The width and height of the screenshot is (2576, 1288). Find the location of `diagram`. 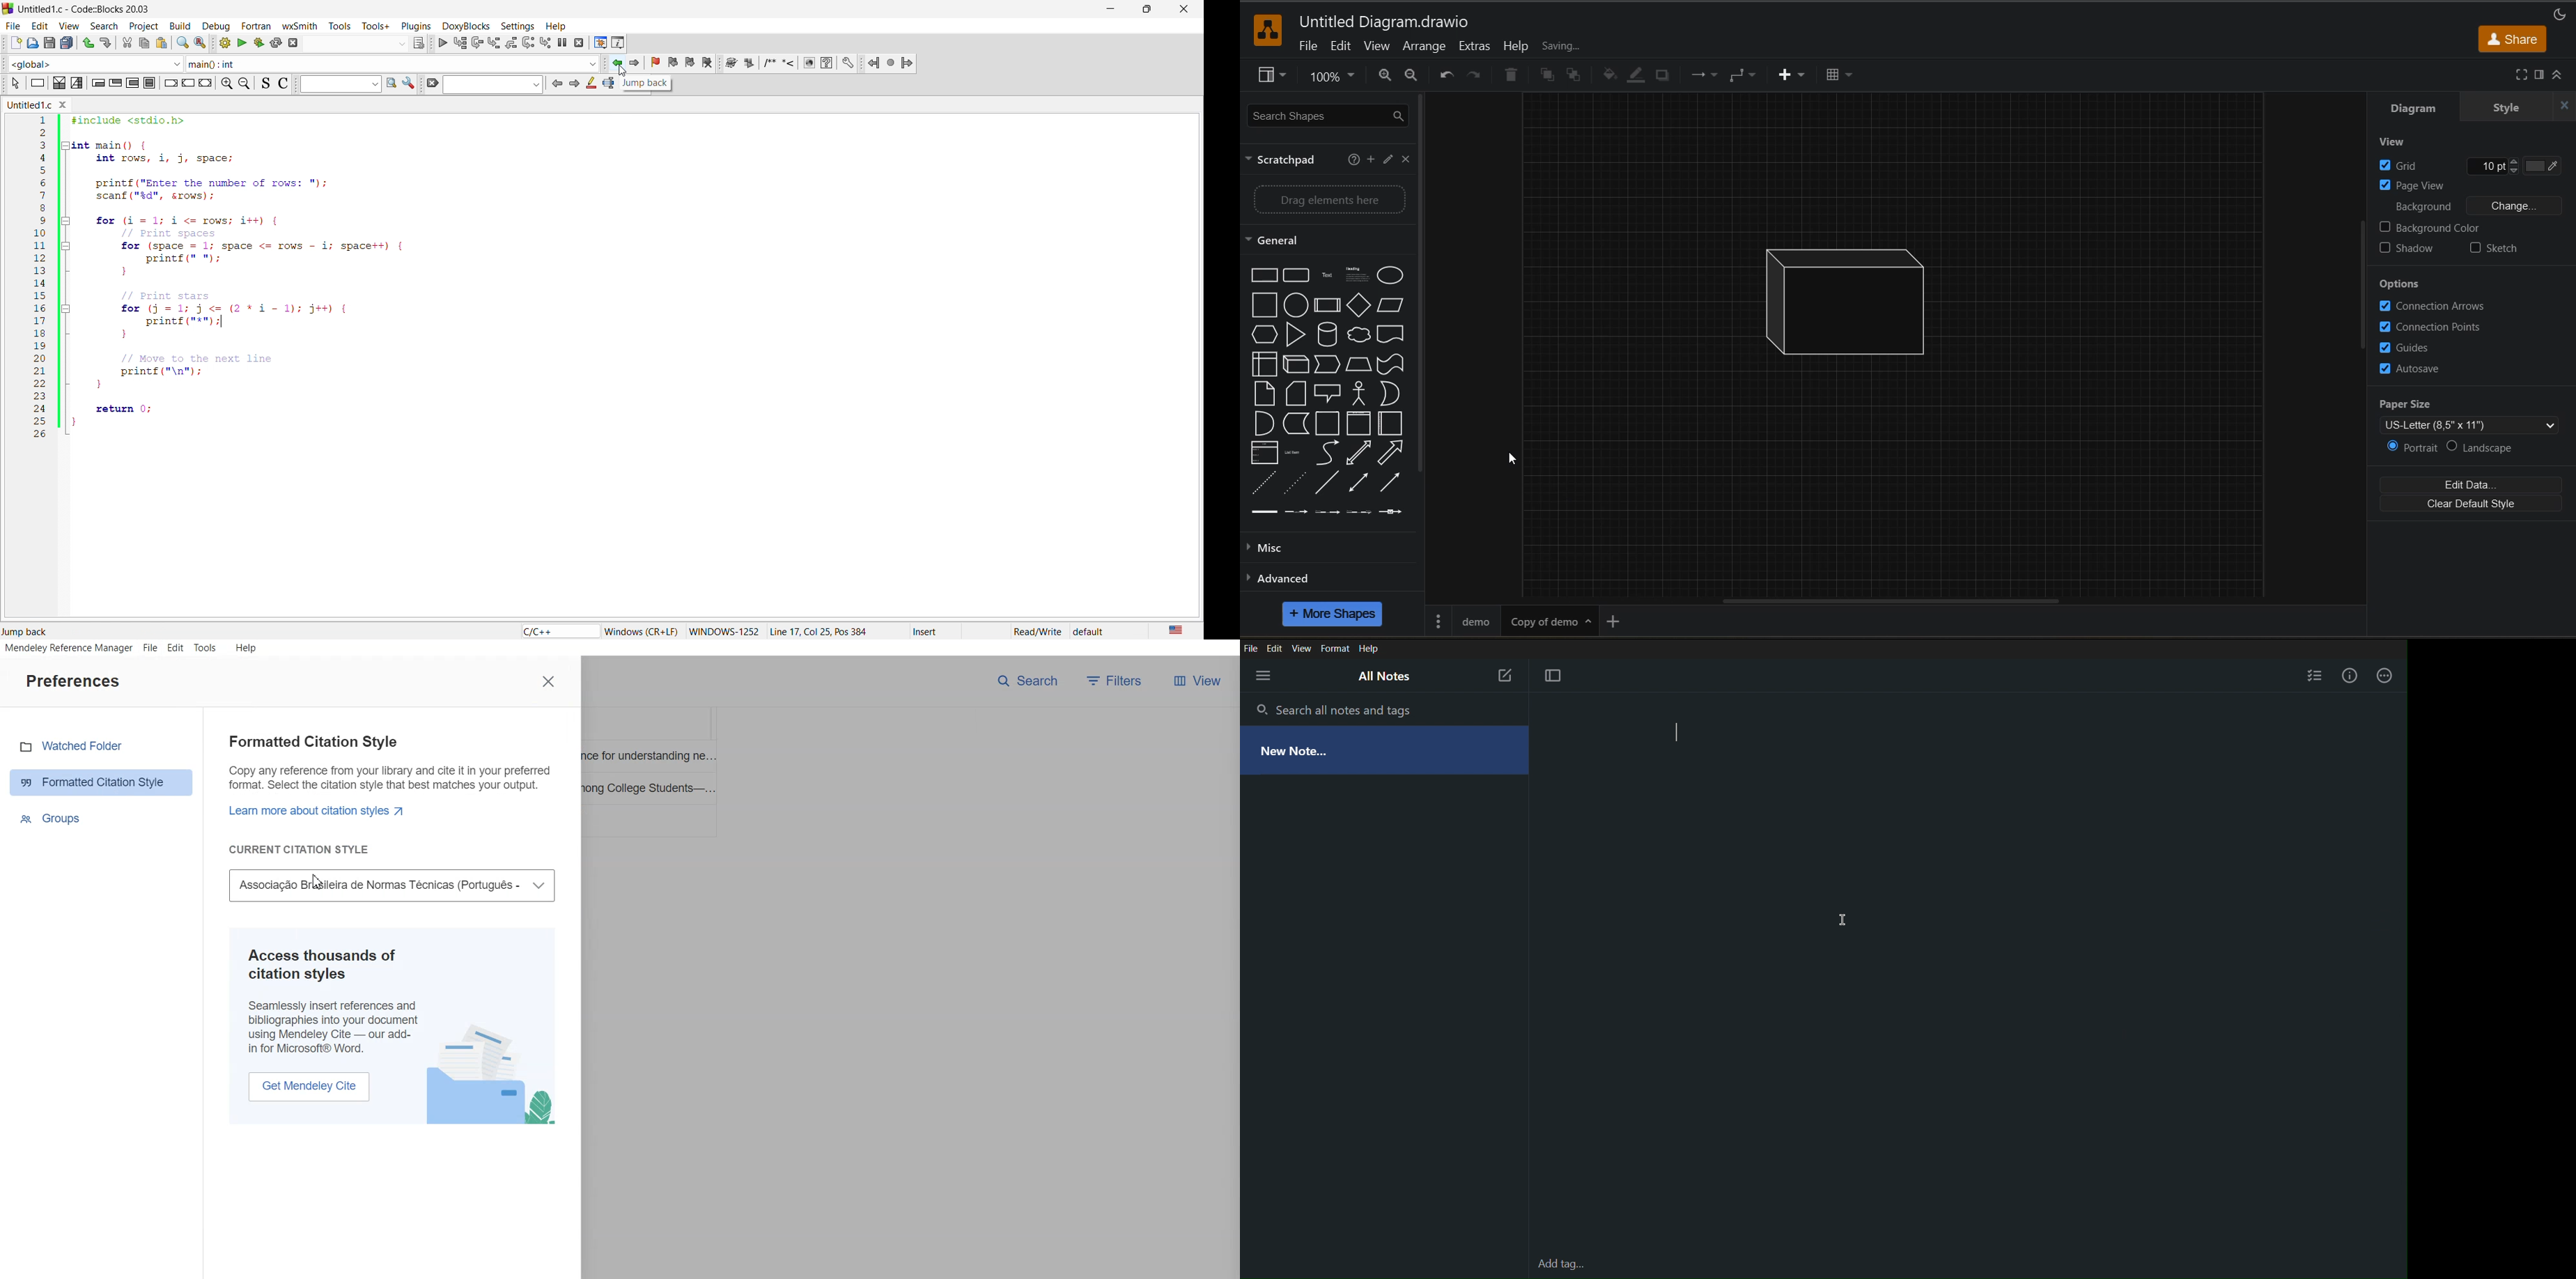

diagram is located at coordinates (2425, 107).